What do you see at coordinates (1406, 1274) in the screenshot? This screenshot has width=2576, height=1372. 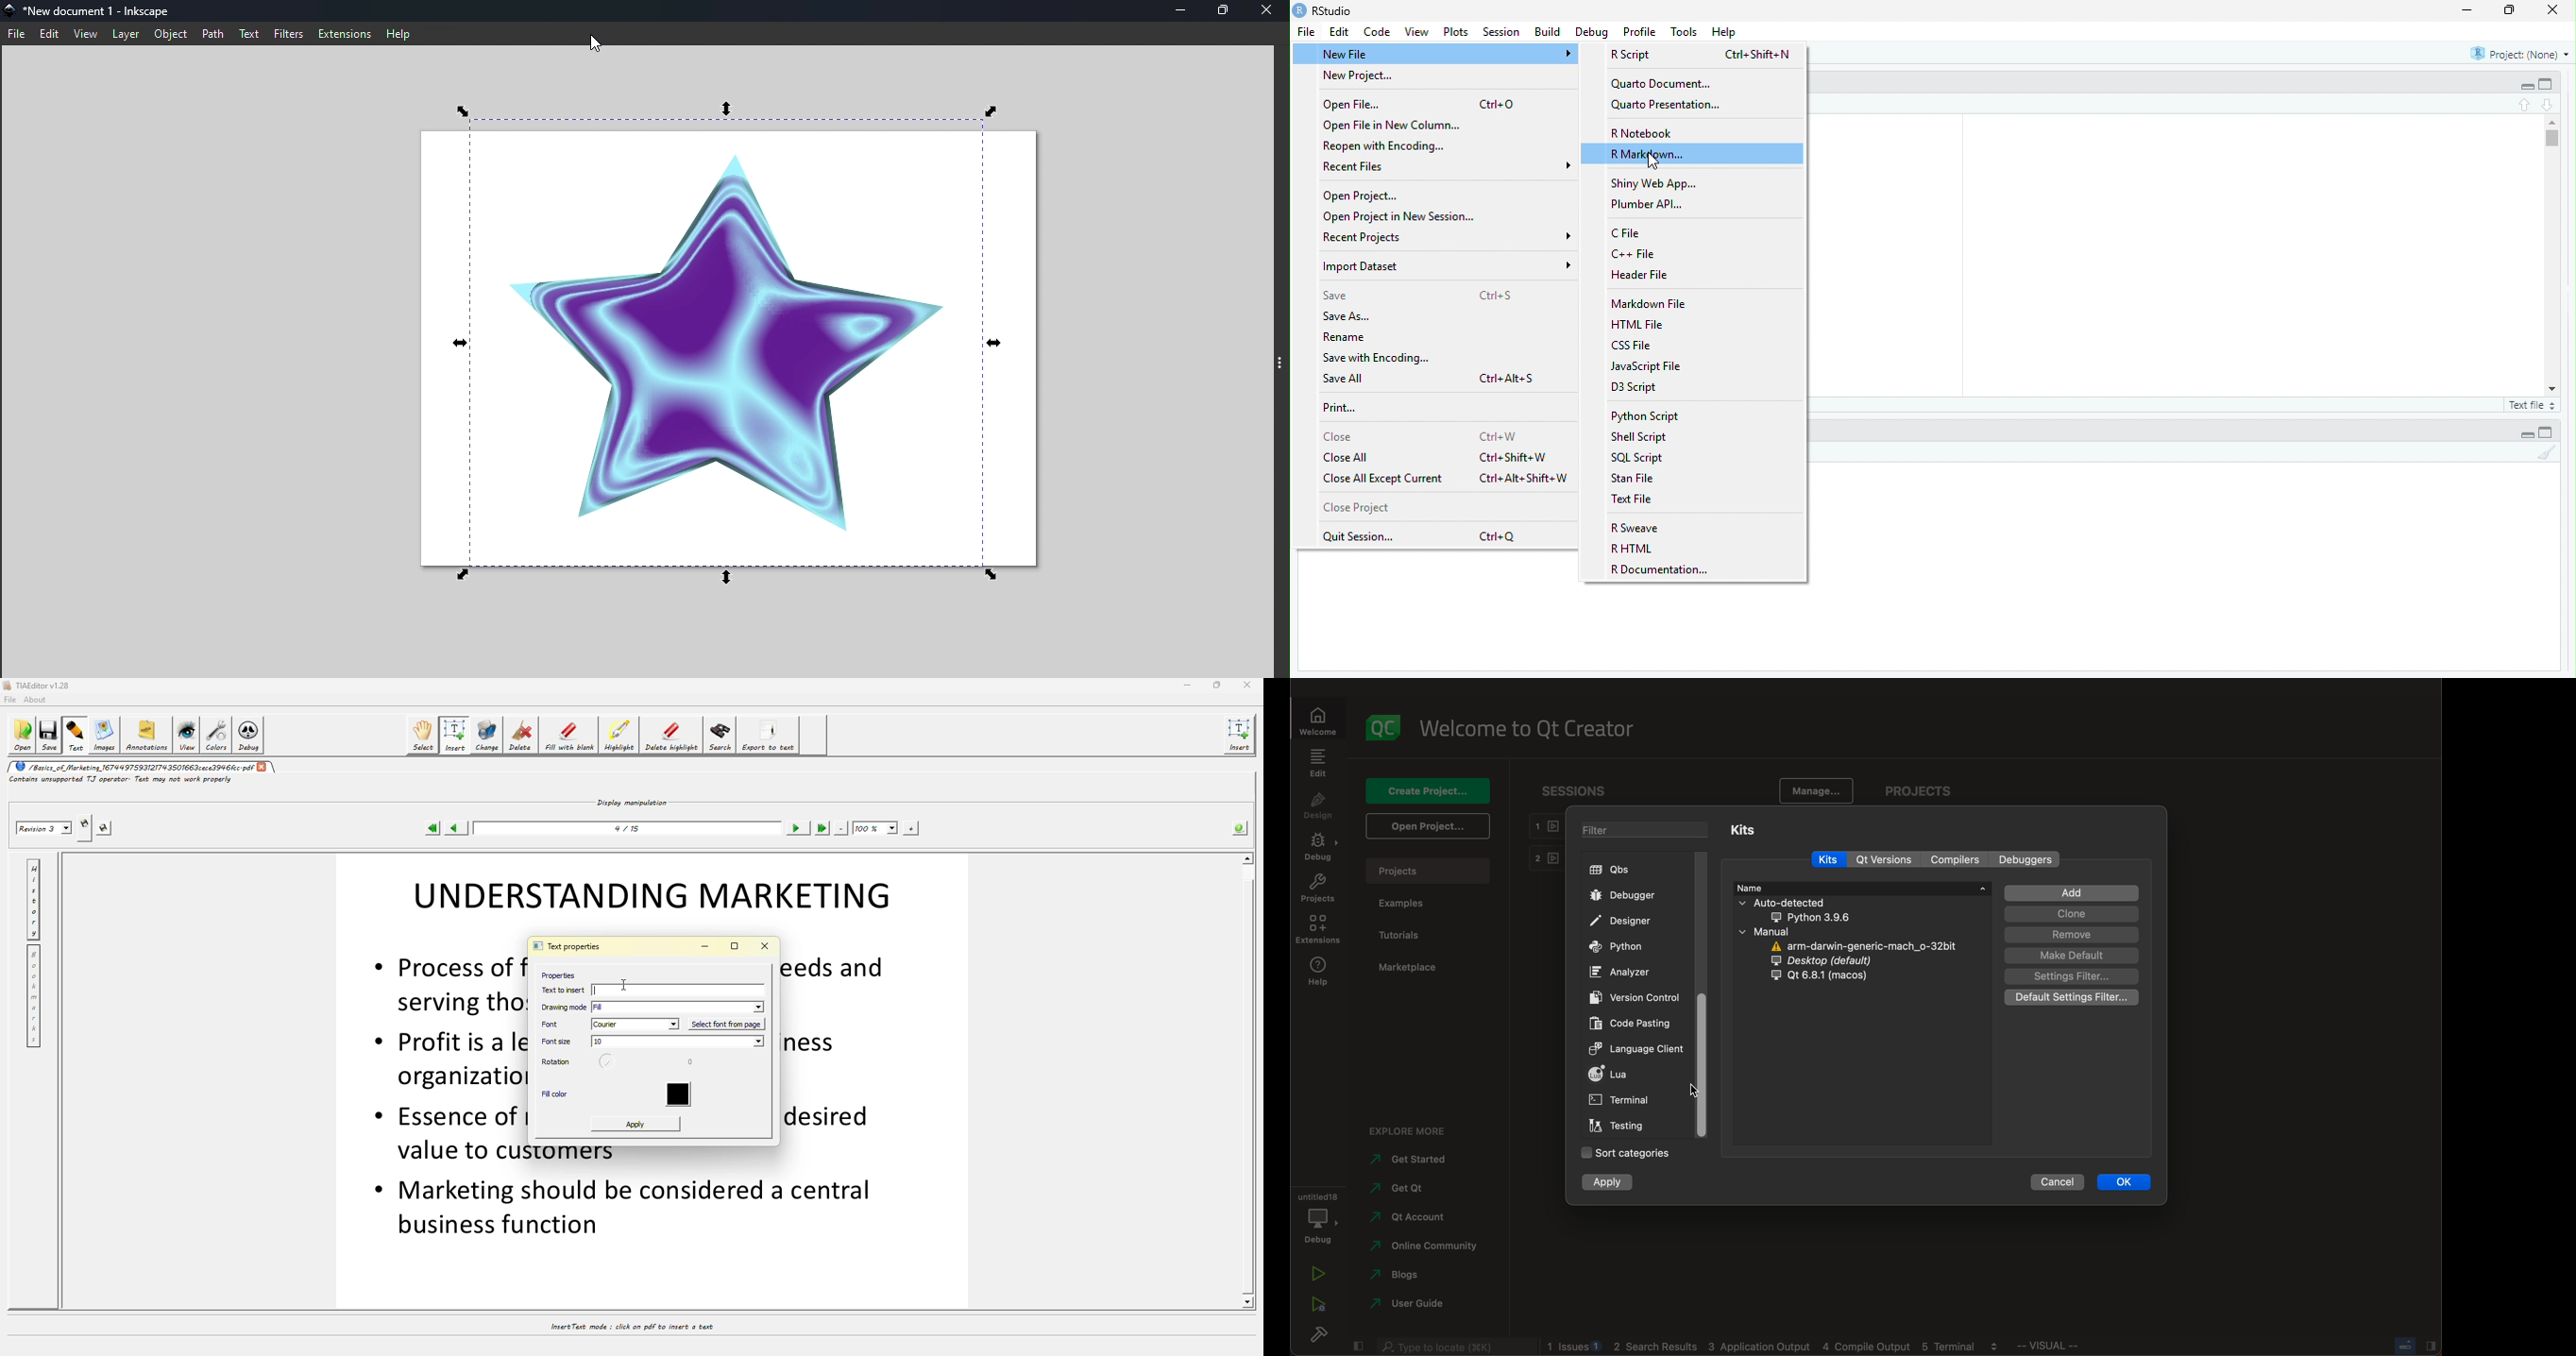 I see `blogs` at bounding box center [1406, 1274].